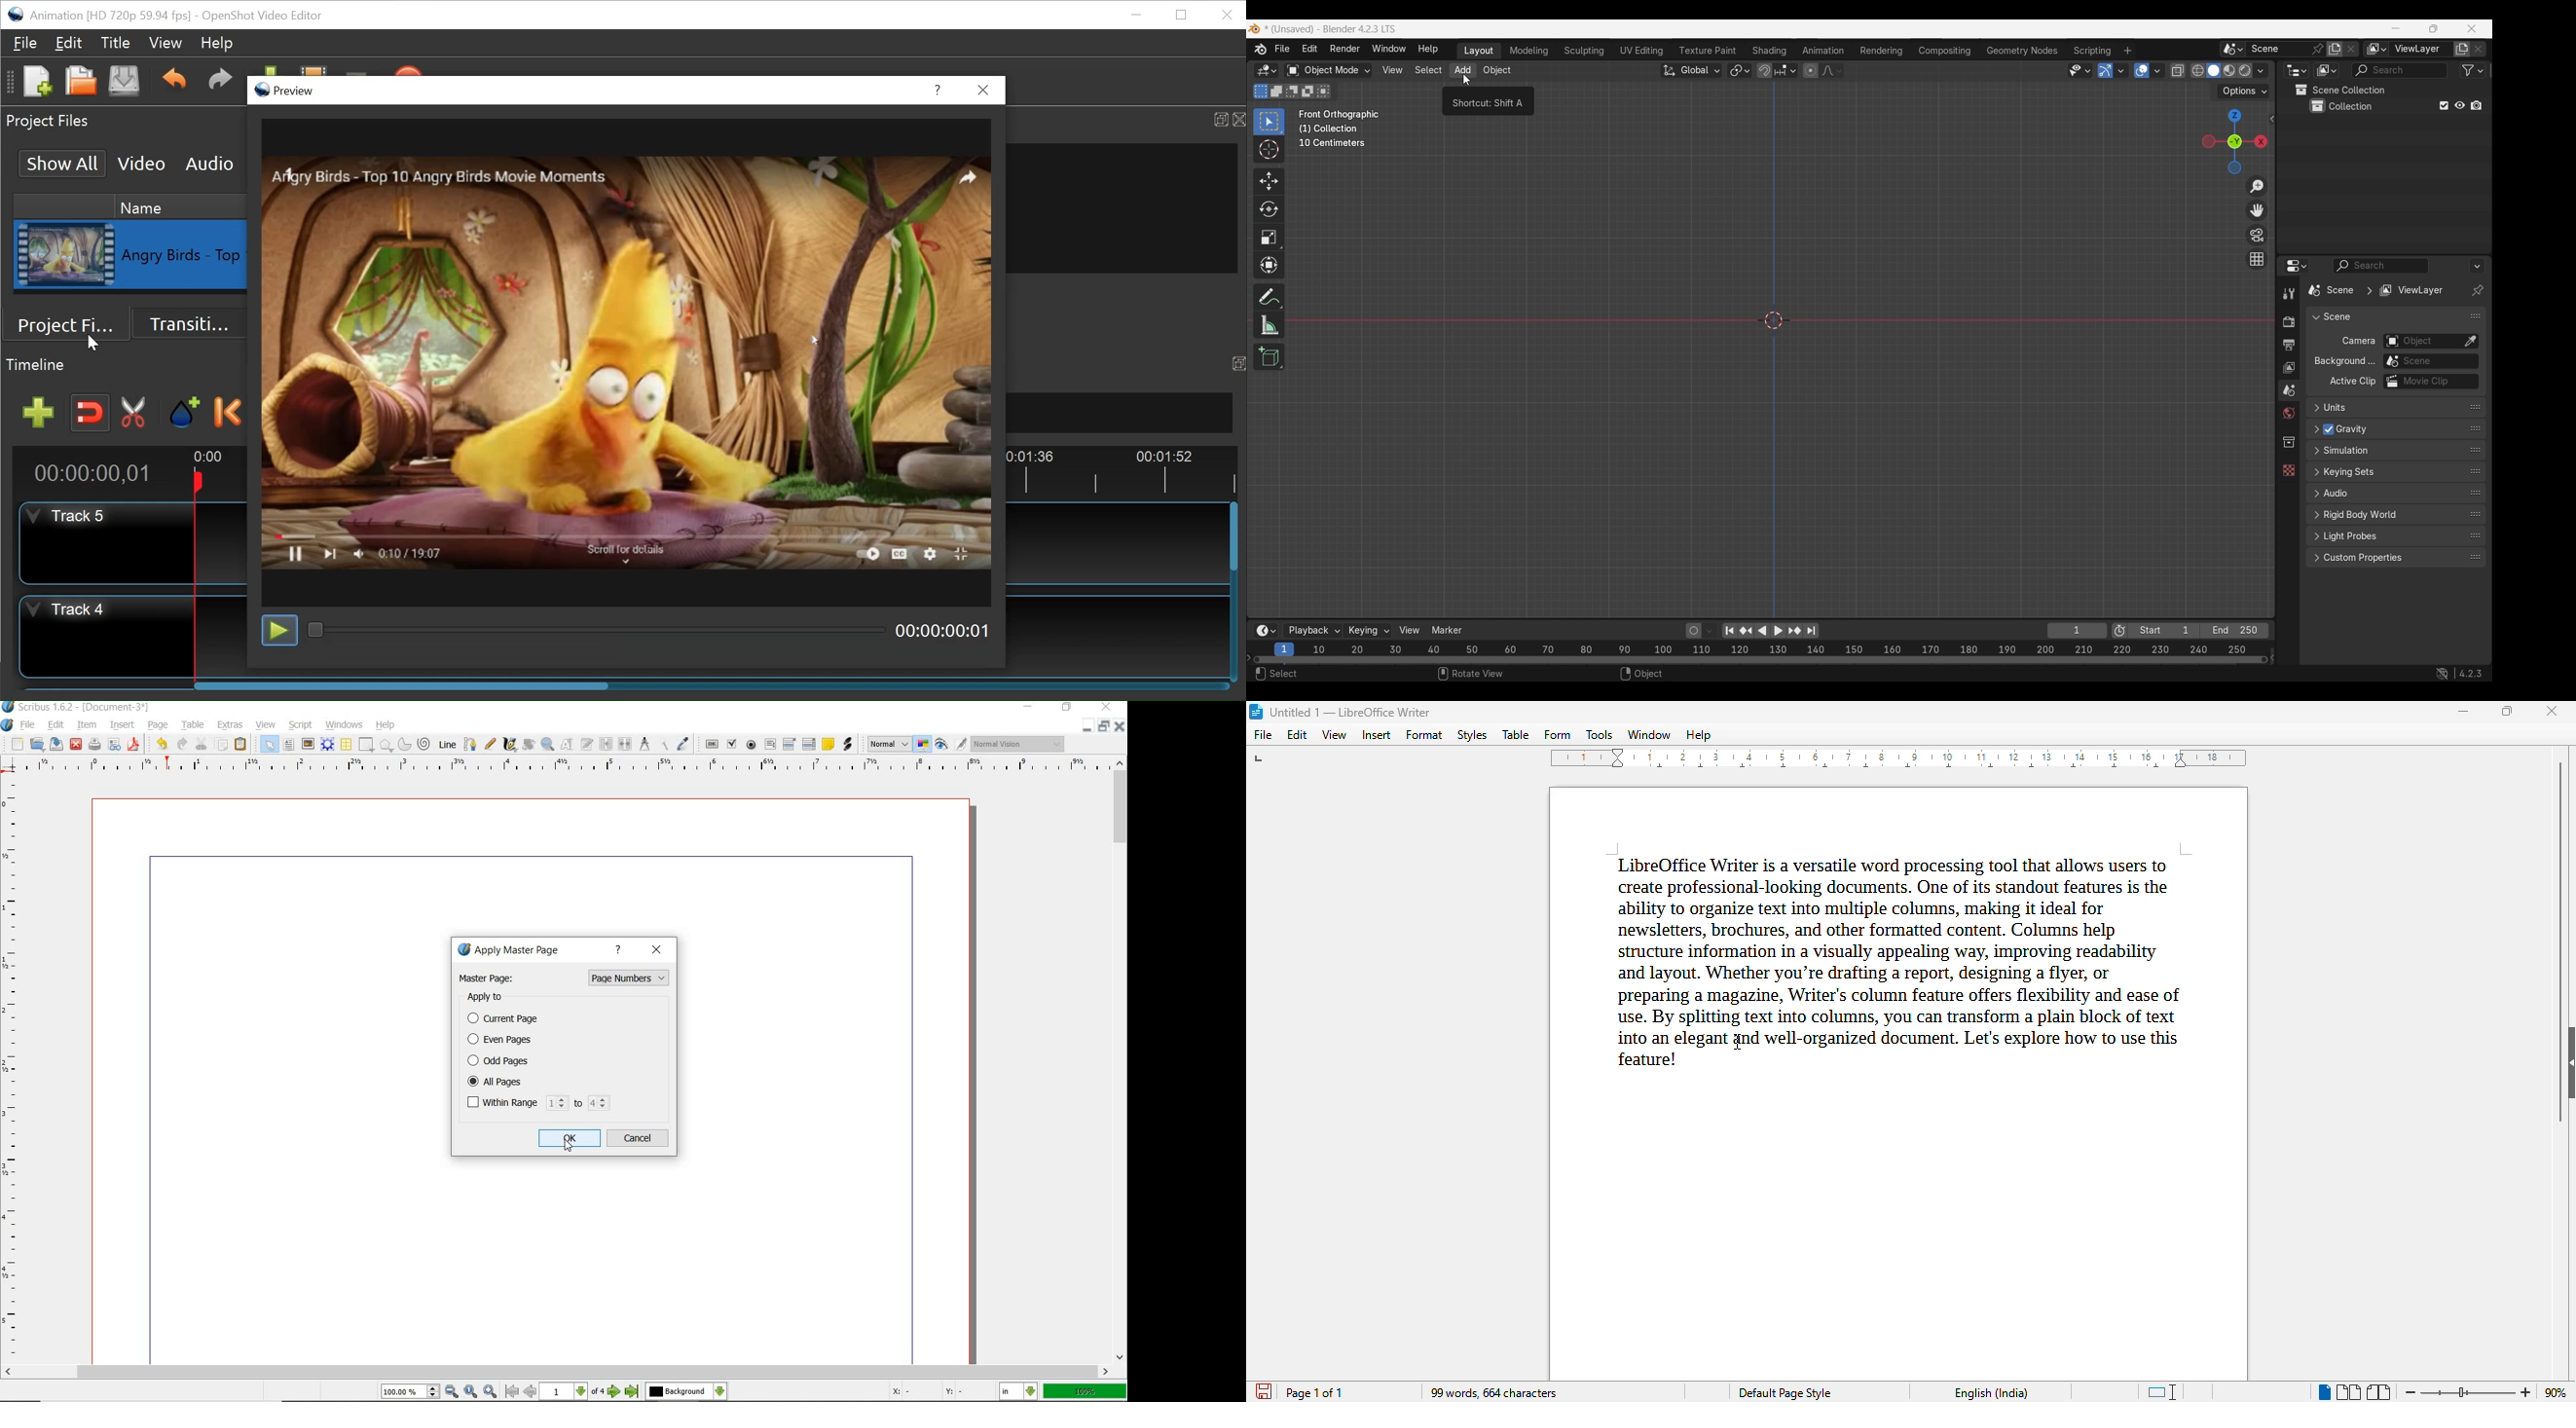 This screenshot has height=1428, width=2576. What do you see at coordinates (1267, 70) in the screenshot?
I see `Select editor type/3D Viewport, current selection` at bounding box center [1267, 70].